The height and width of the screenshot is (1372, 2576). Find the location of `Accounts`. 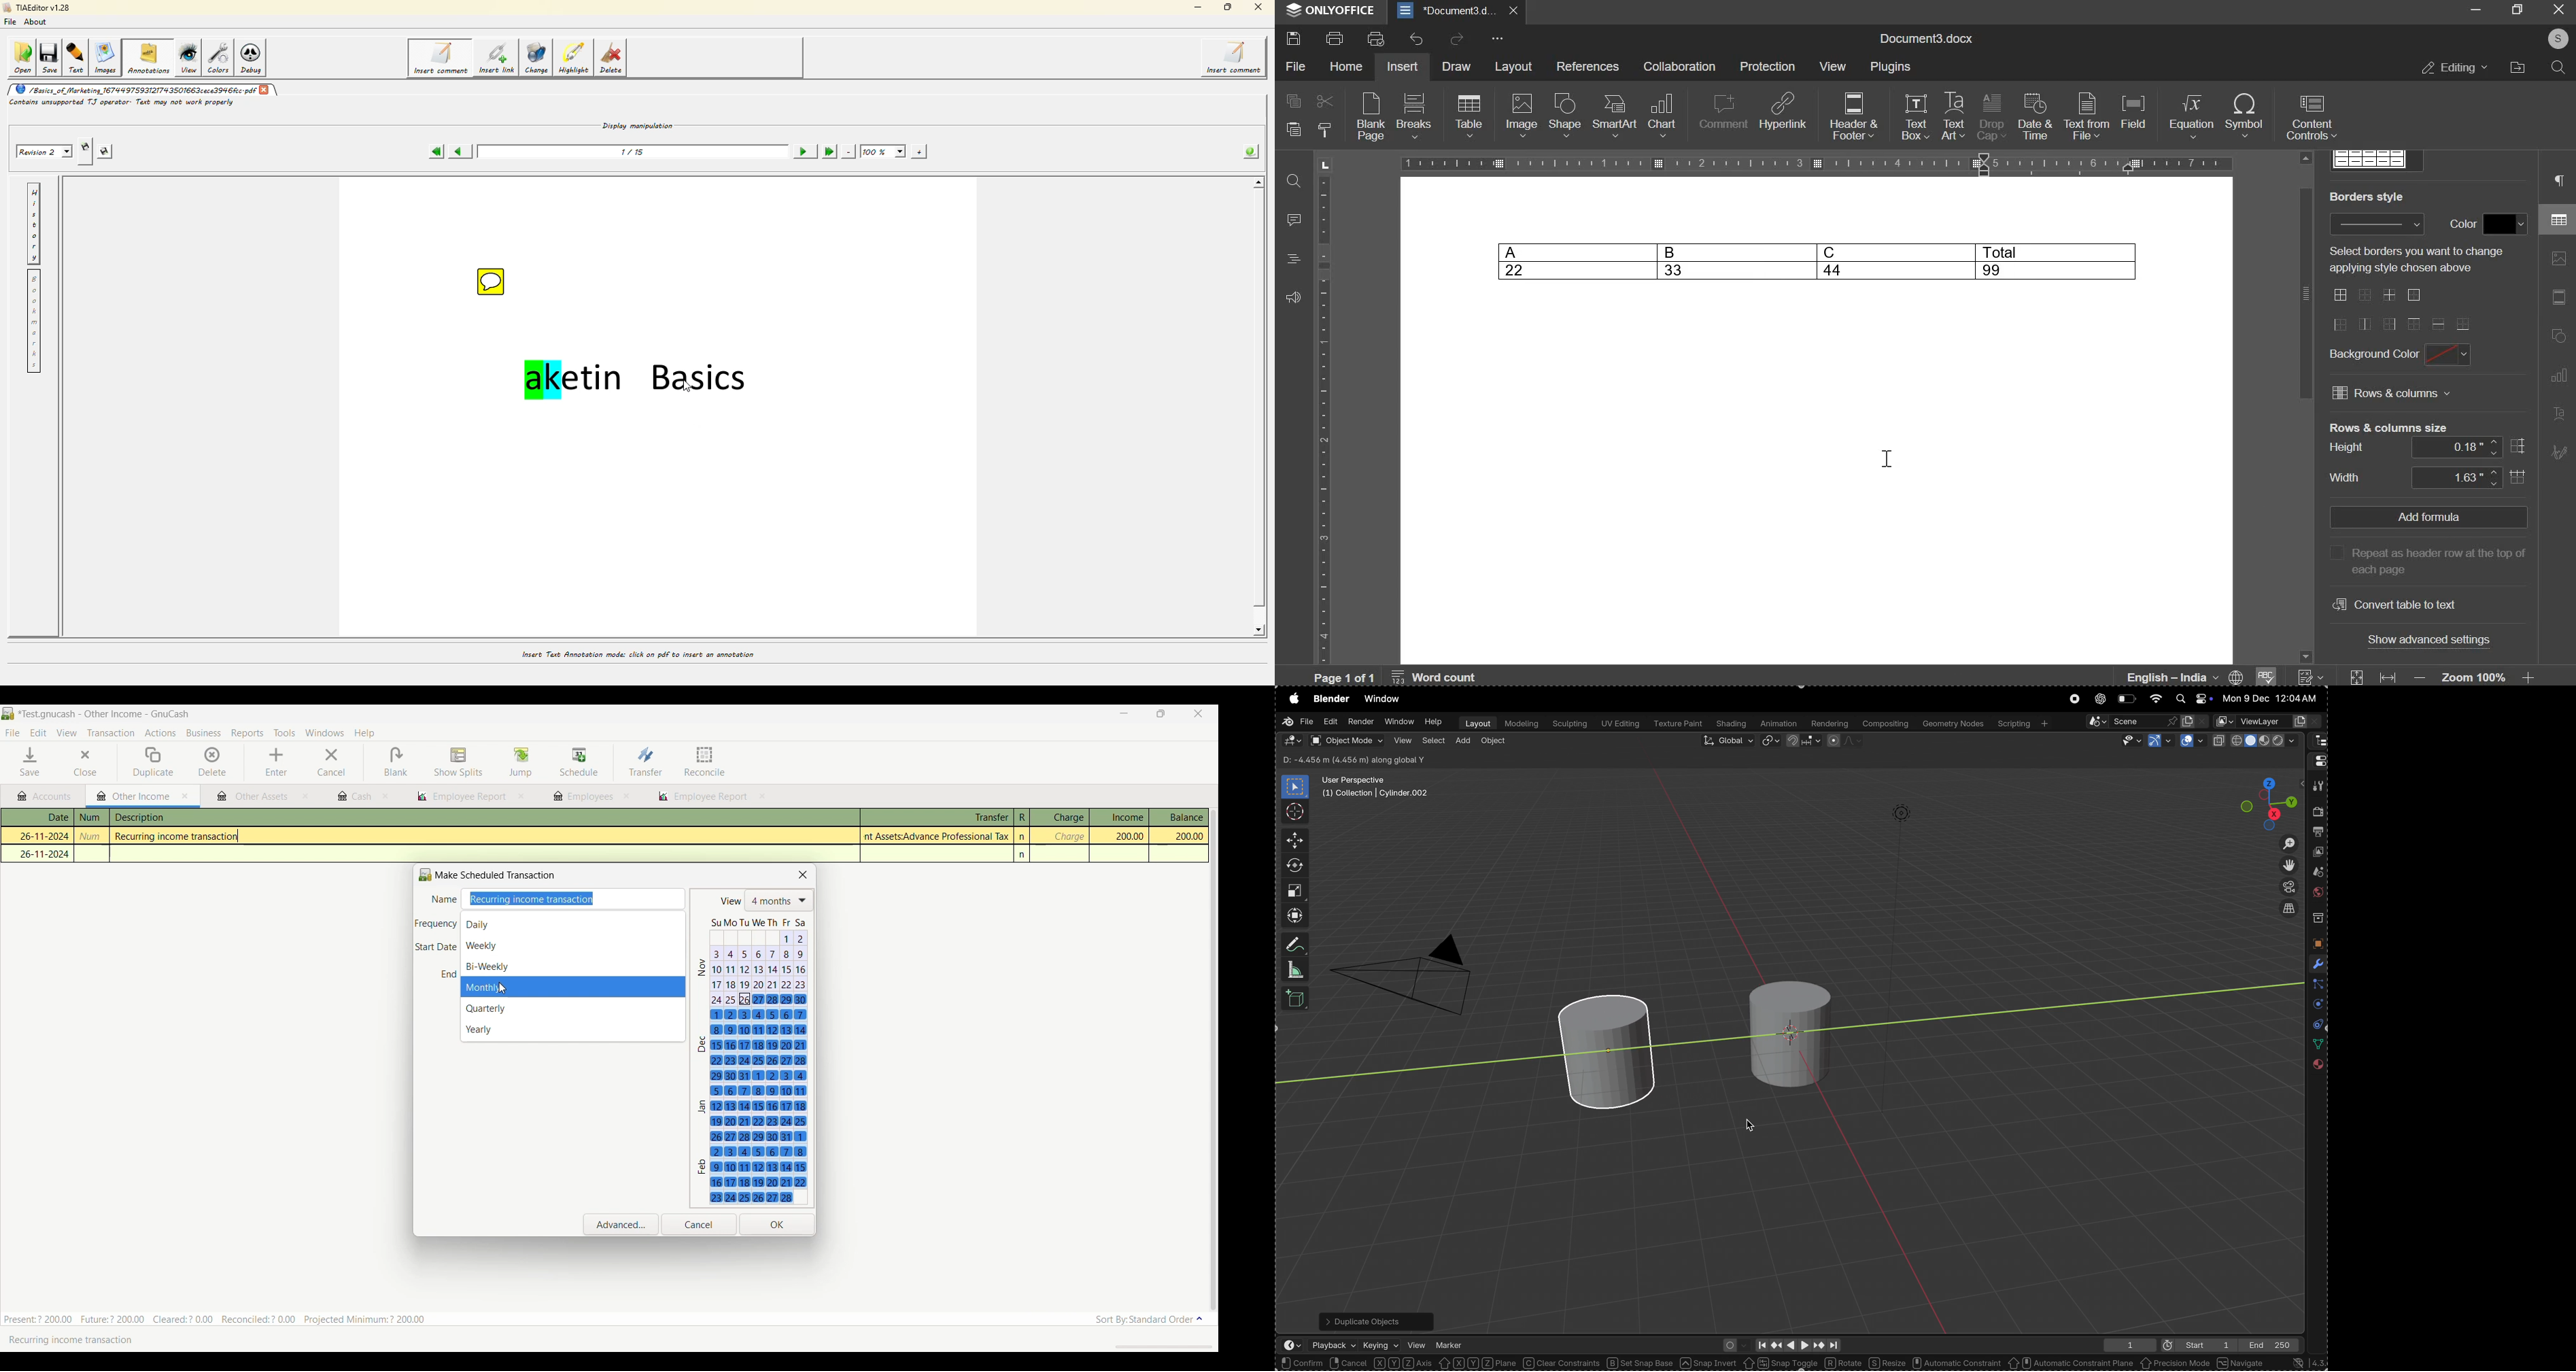

Accounts is located at coordinates (47, 797).